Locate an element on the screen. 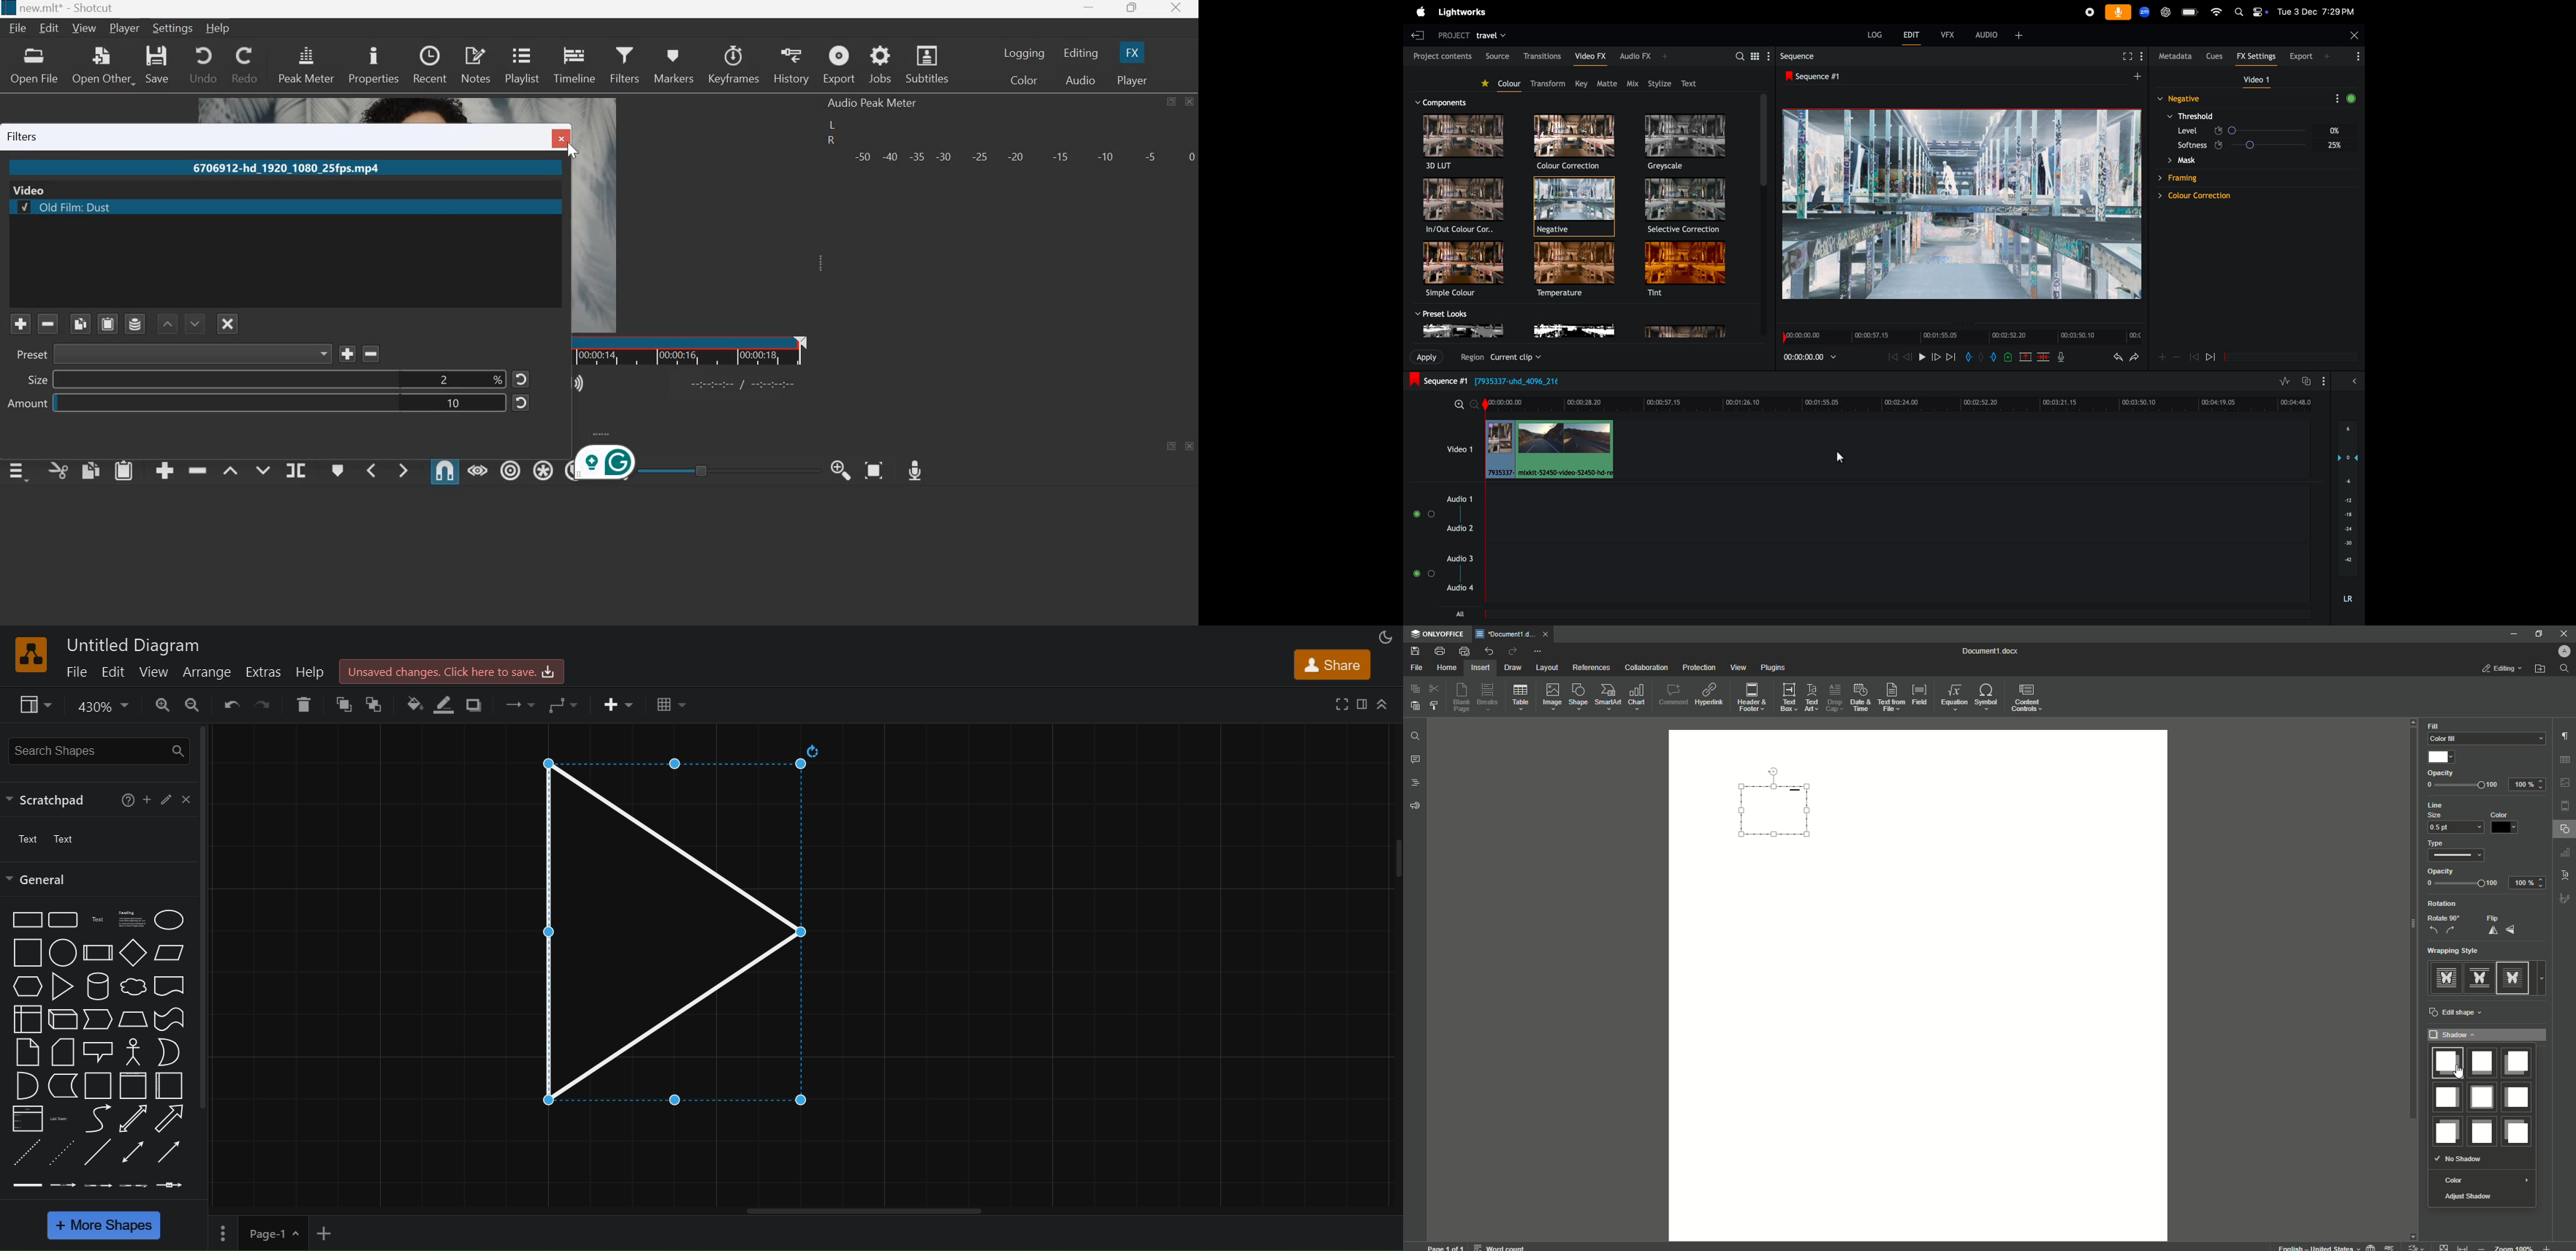 Image resolution: width=2576 pixels, height=1260 pixels. color correction is located at coordinates (2232, 116).